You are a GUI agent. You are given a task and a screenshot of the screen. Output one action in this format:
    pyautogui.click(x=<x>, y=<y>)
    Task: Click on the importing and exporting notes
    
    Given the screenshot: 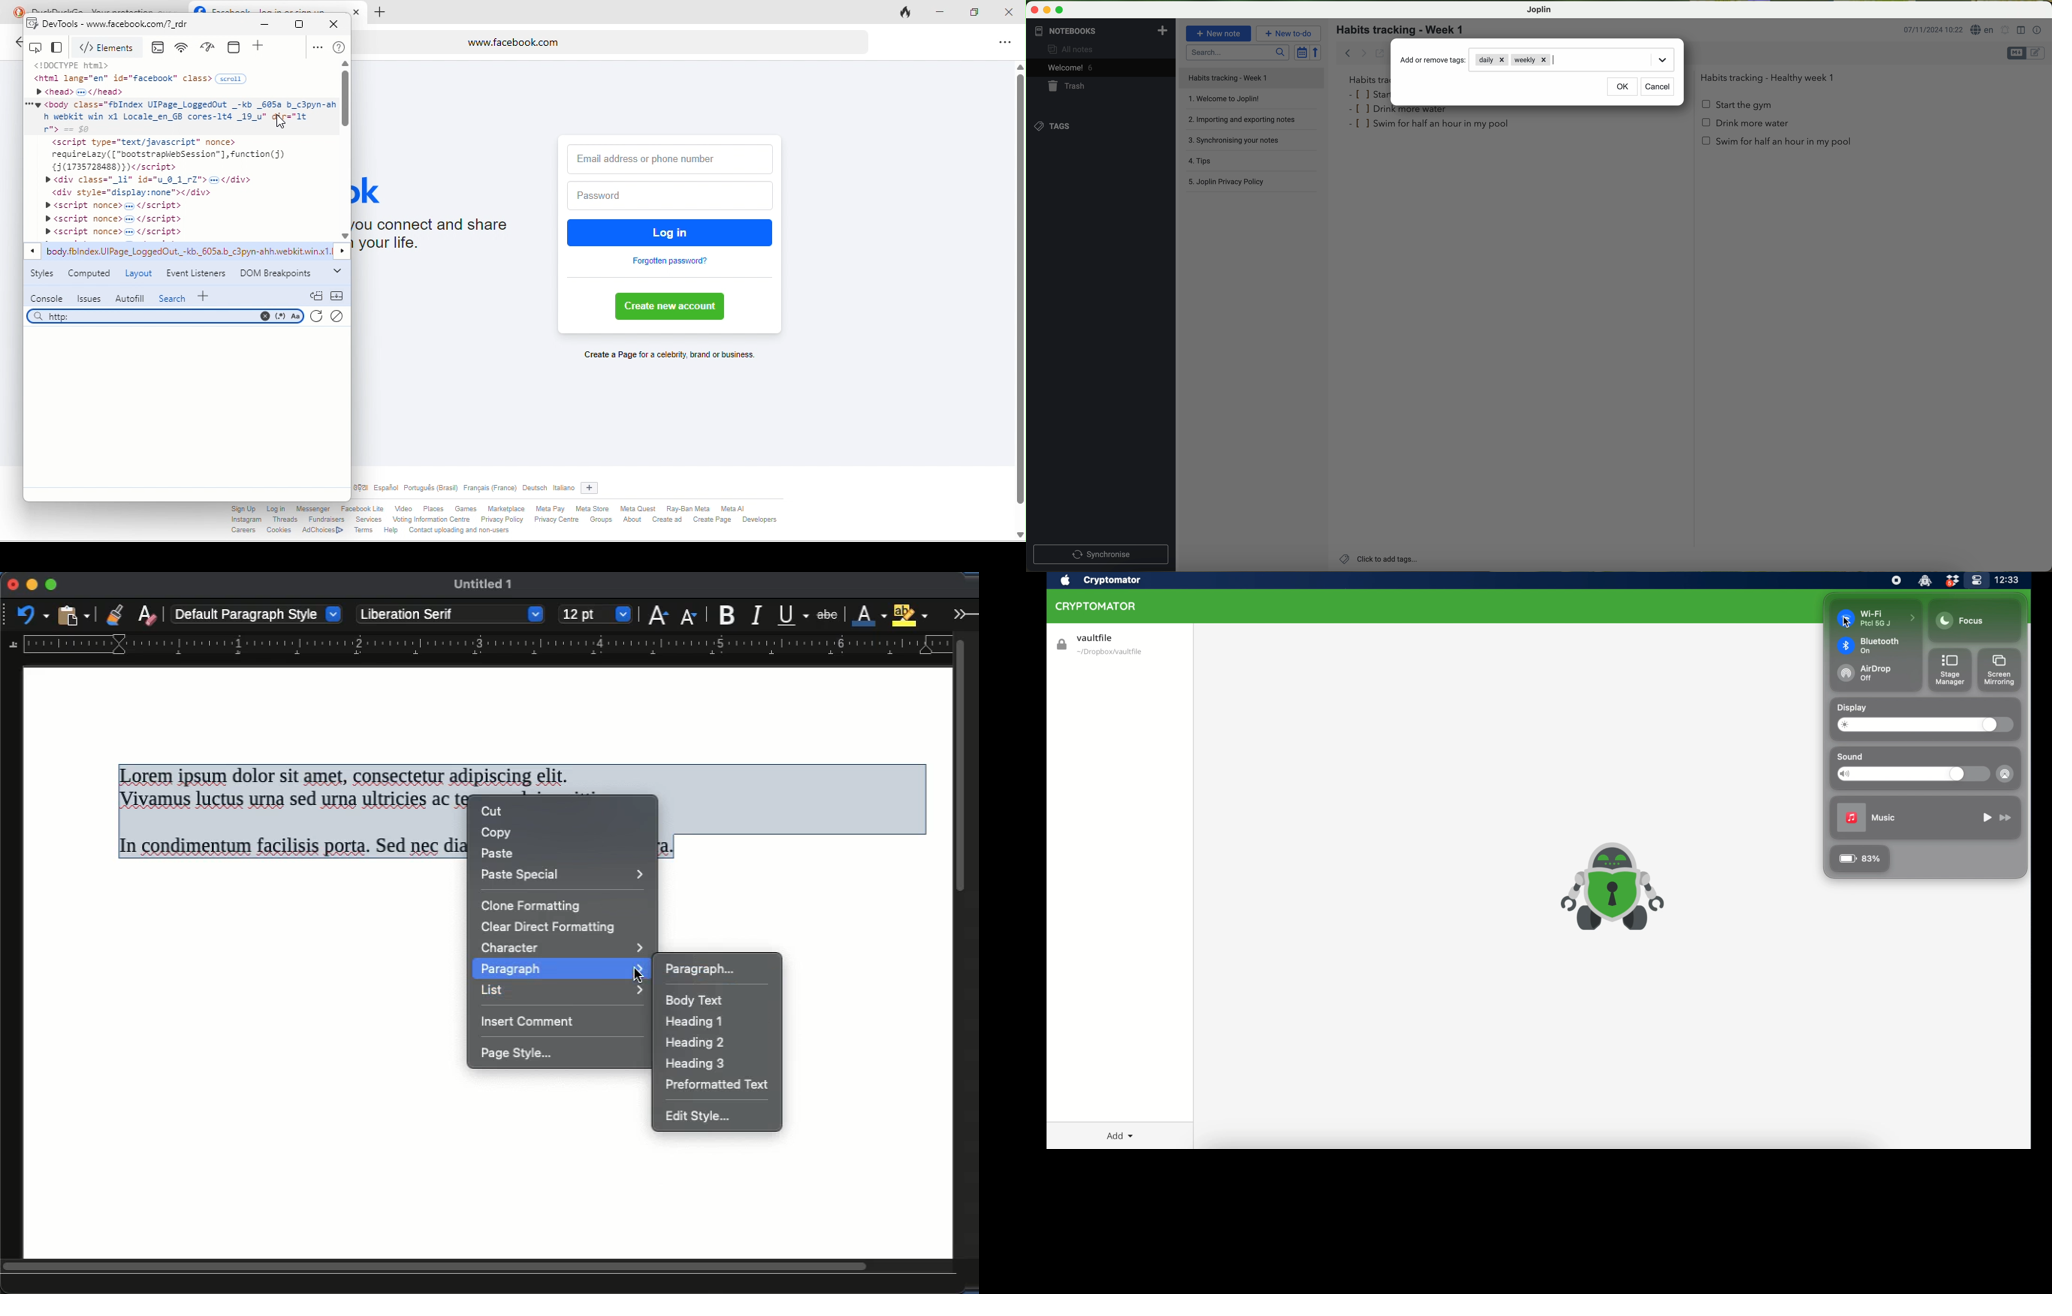 What is the action you would take?
    pyautogui.click(x=1251, y=122)
    